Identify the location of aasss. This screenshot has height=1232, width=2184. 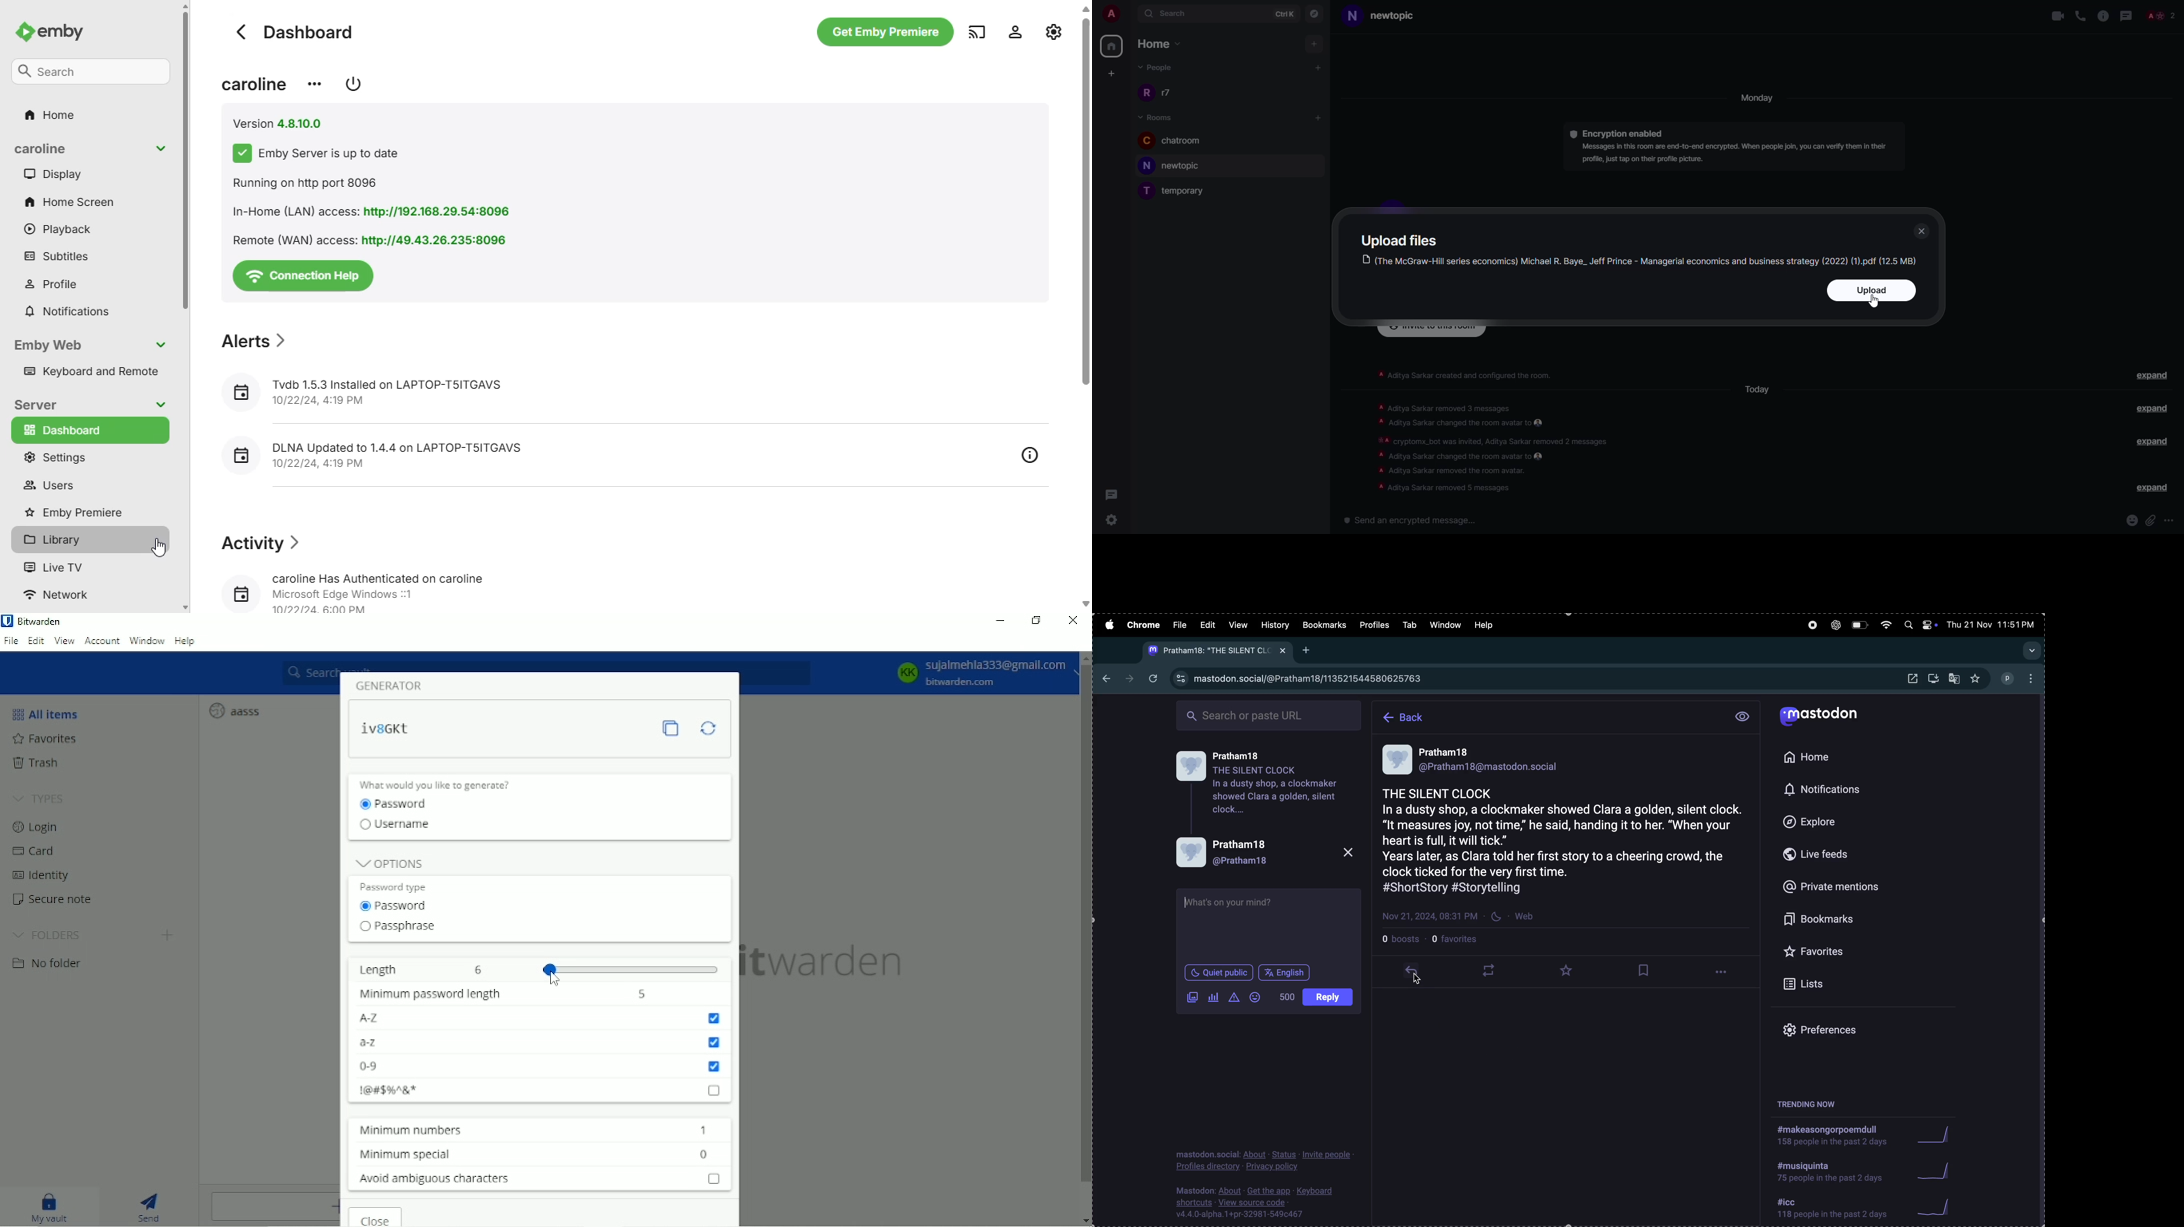
(234, 710).